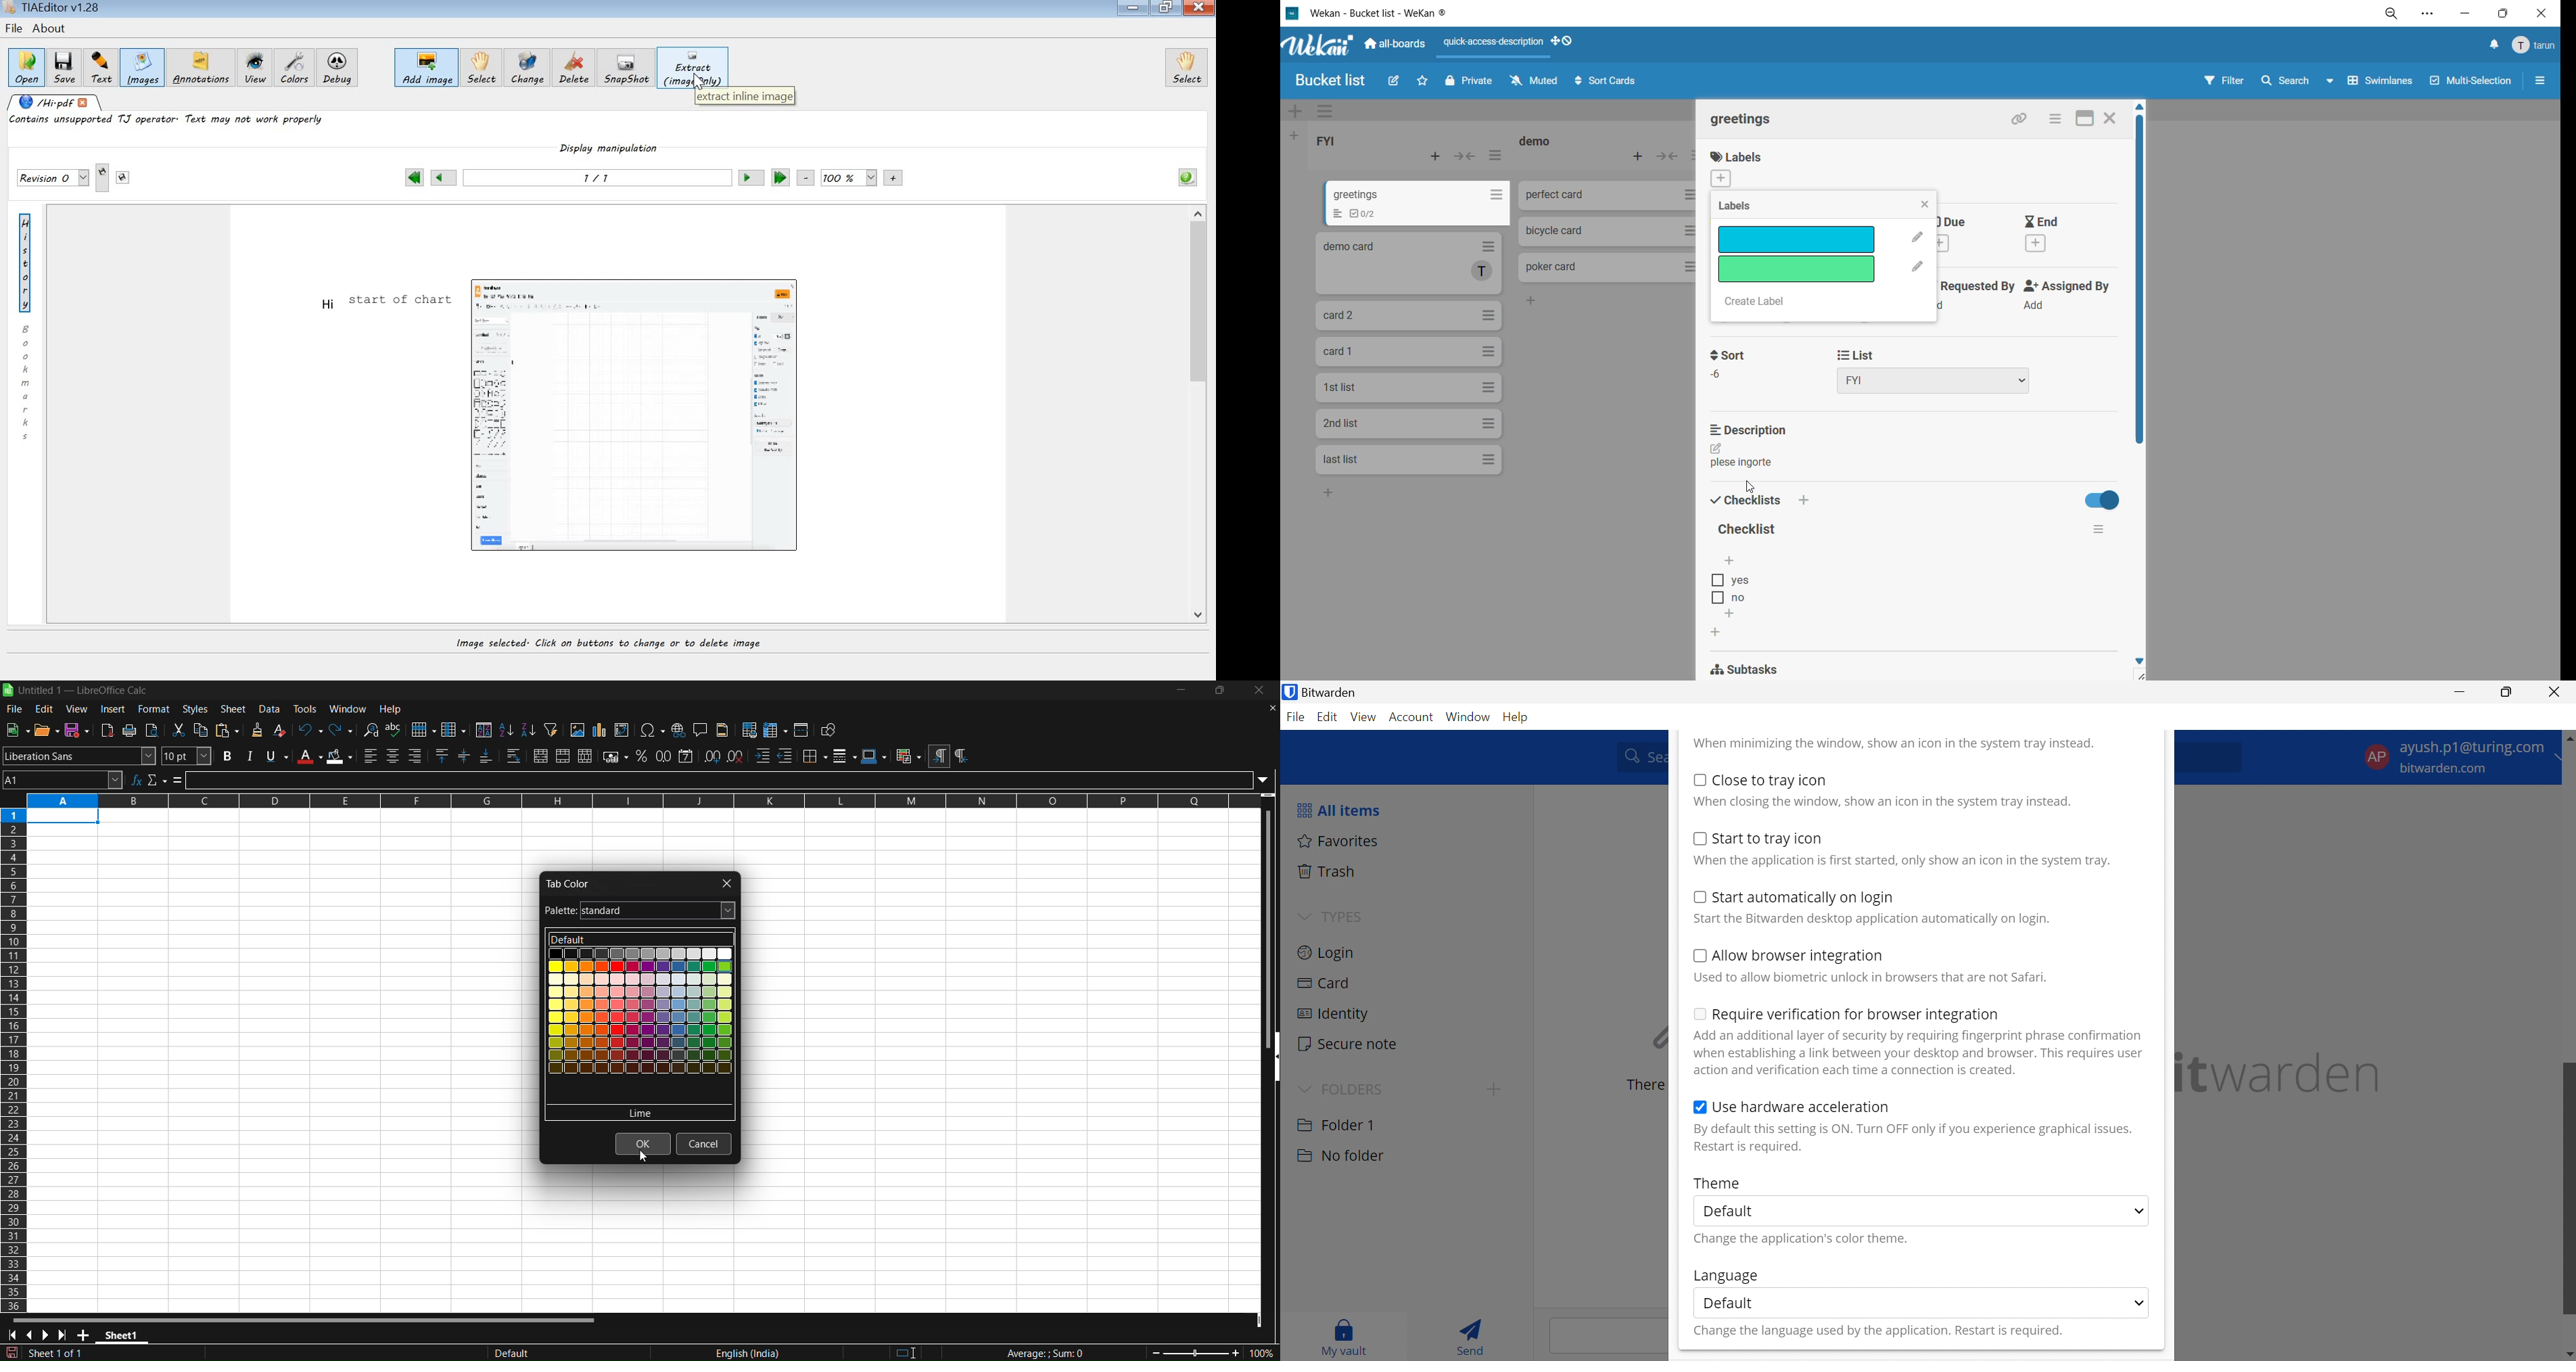  I want to click on bitwarden.com, so click(2447, 769).